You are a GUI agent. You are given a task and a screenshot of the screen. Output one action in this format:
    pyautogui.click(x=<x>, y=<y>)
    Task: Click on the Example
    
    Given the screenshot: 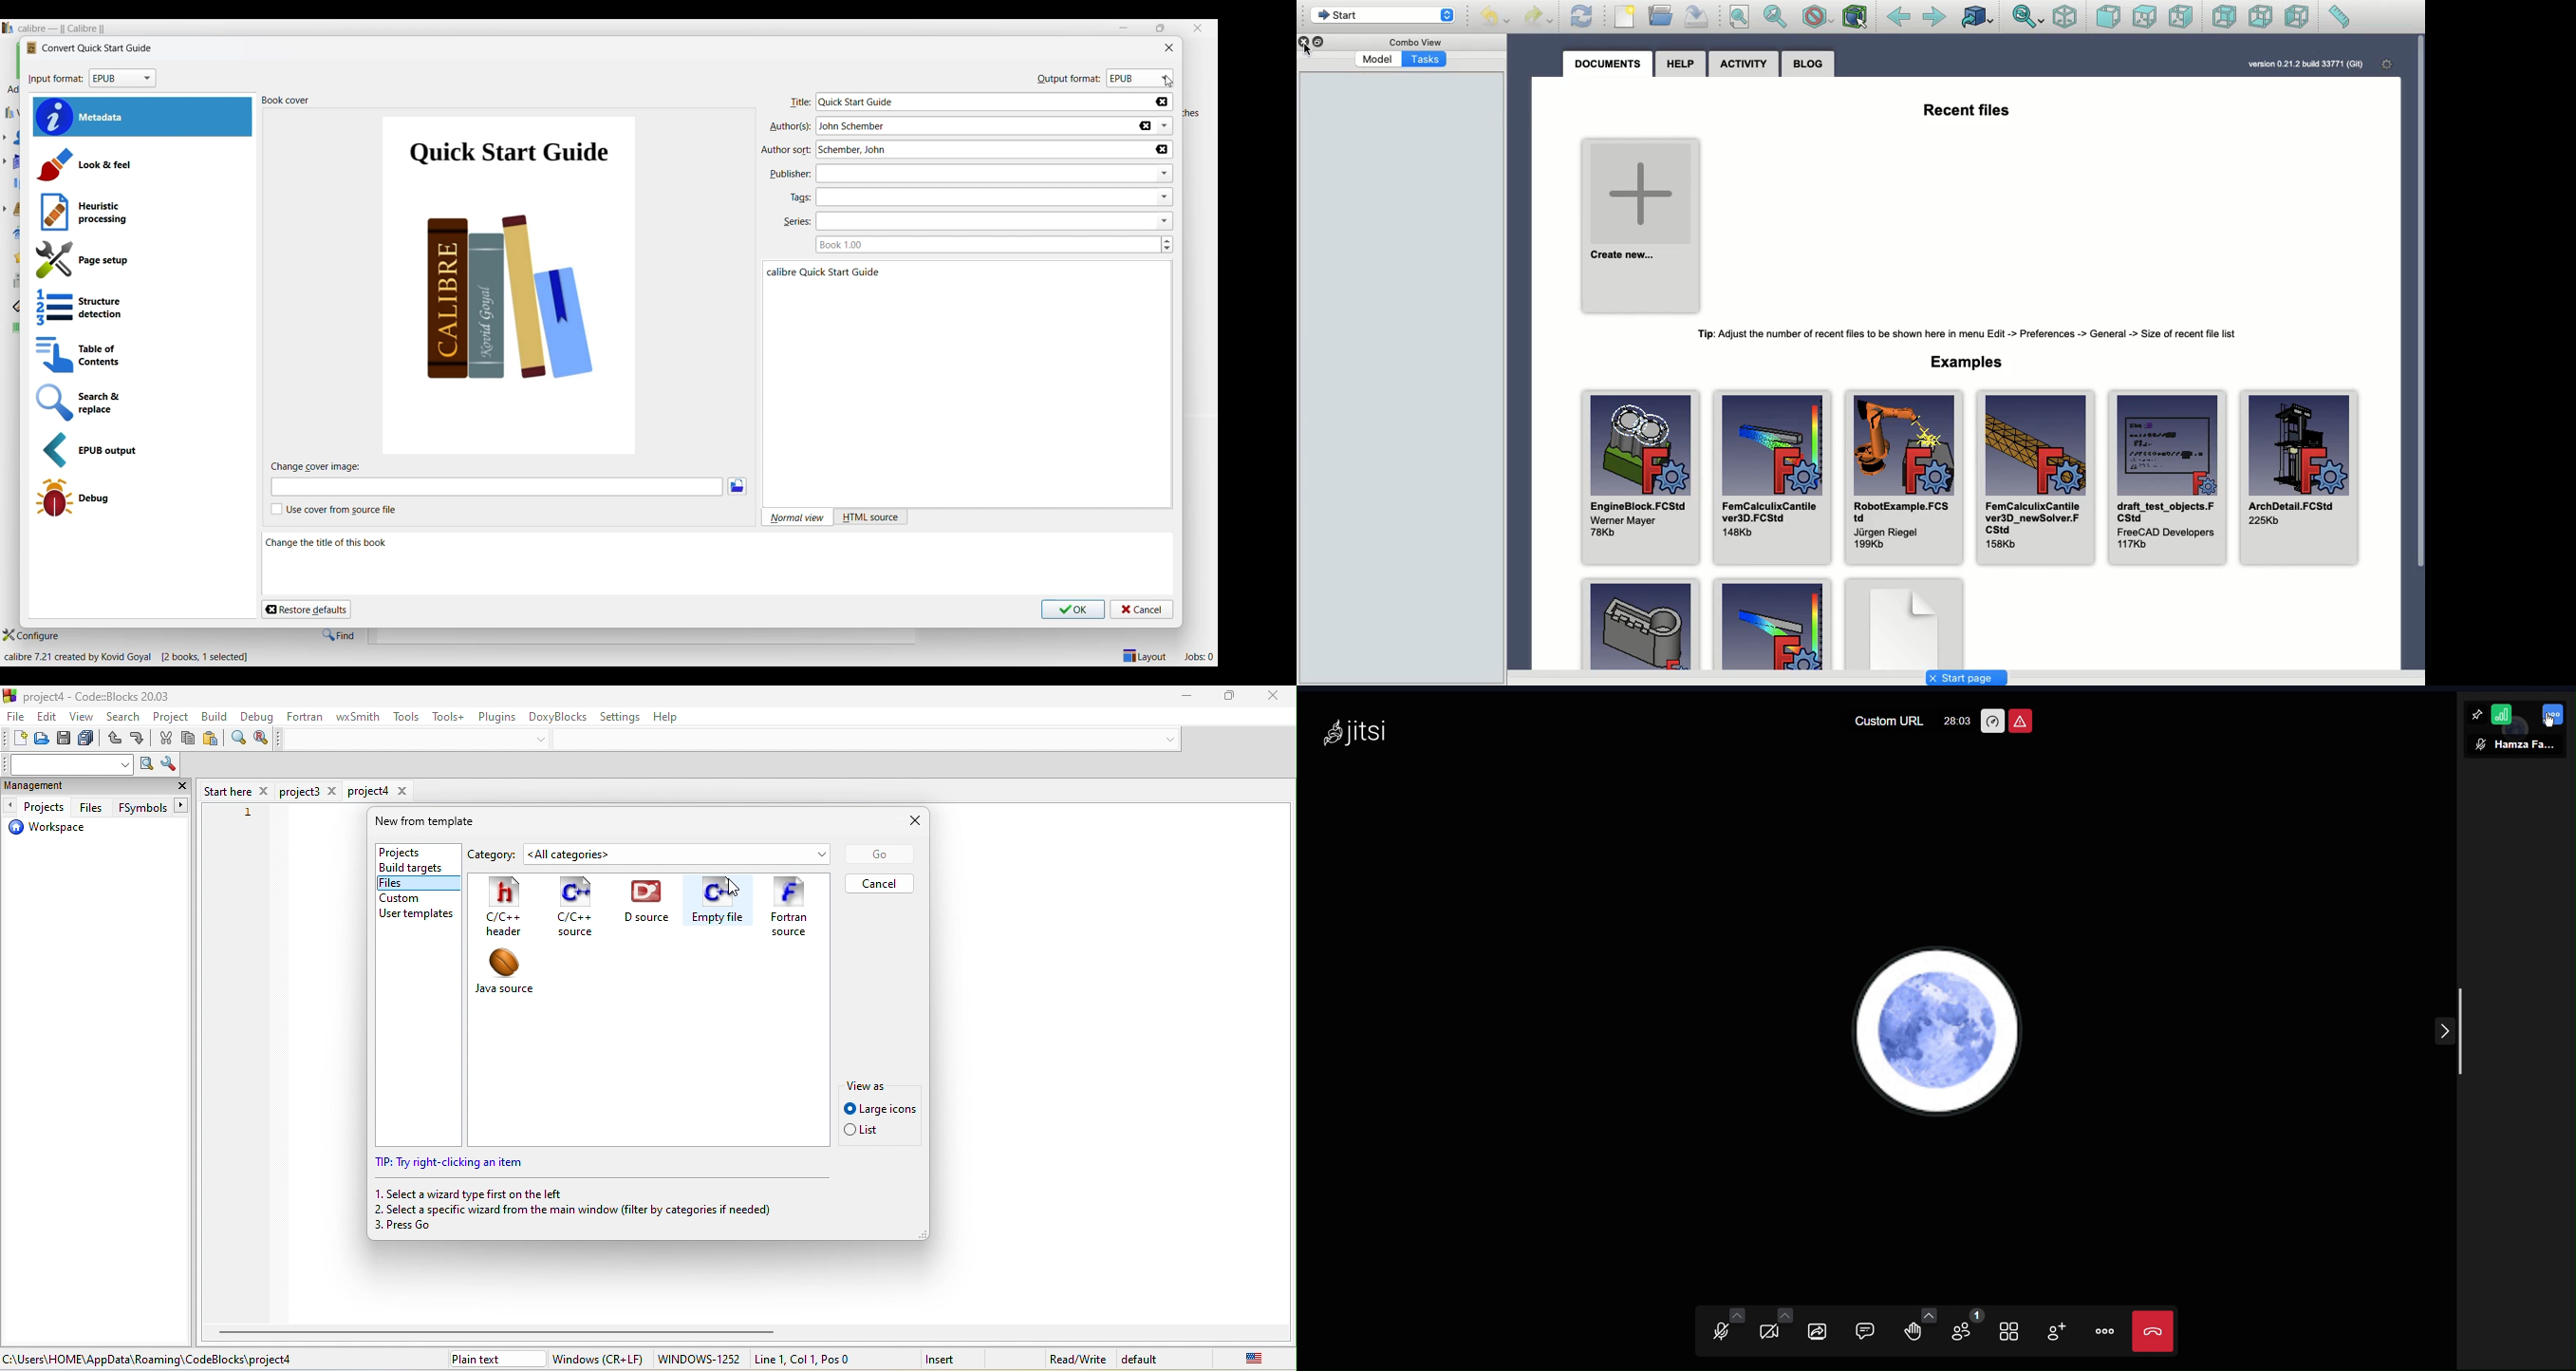 What is the action you would take?
    pyautogui.click(x=1640, y=624)
    